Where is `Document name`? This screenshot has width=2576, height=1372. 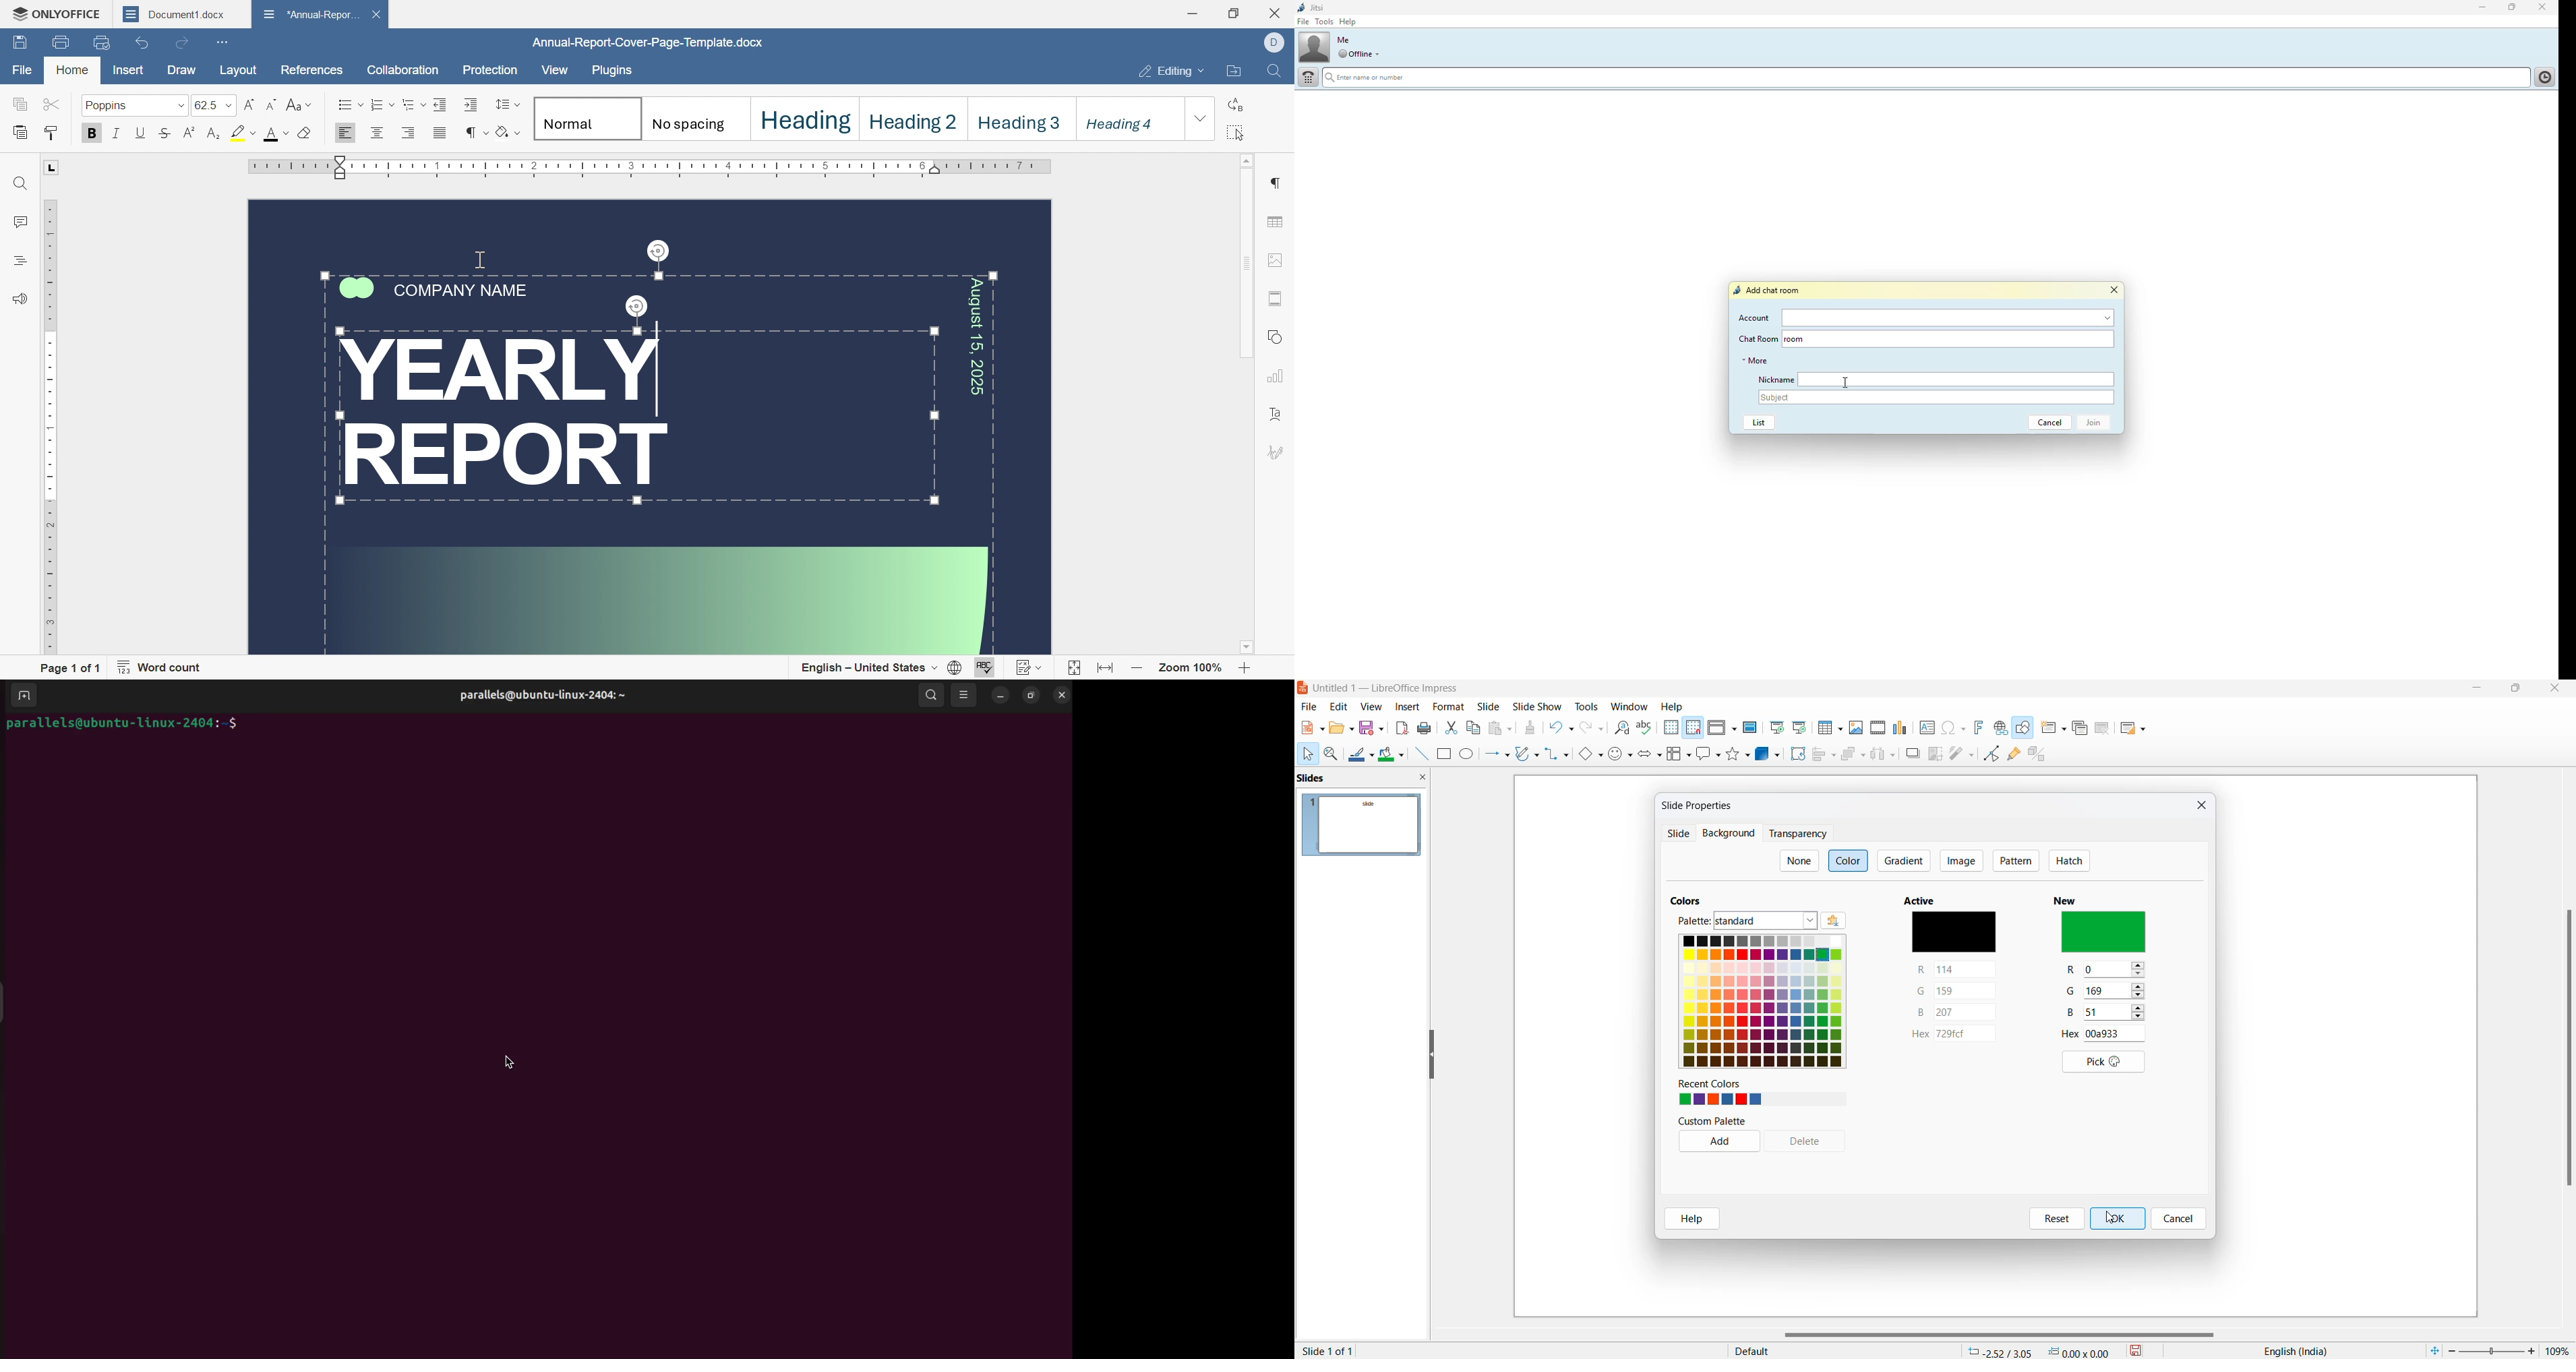 Document name is located at coordinates (310, 13).